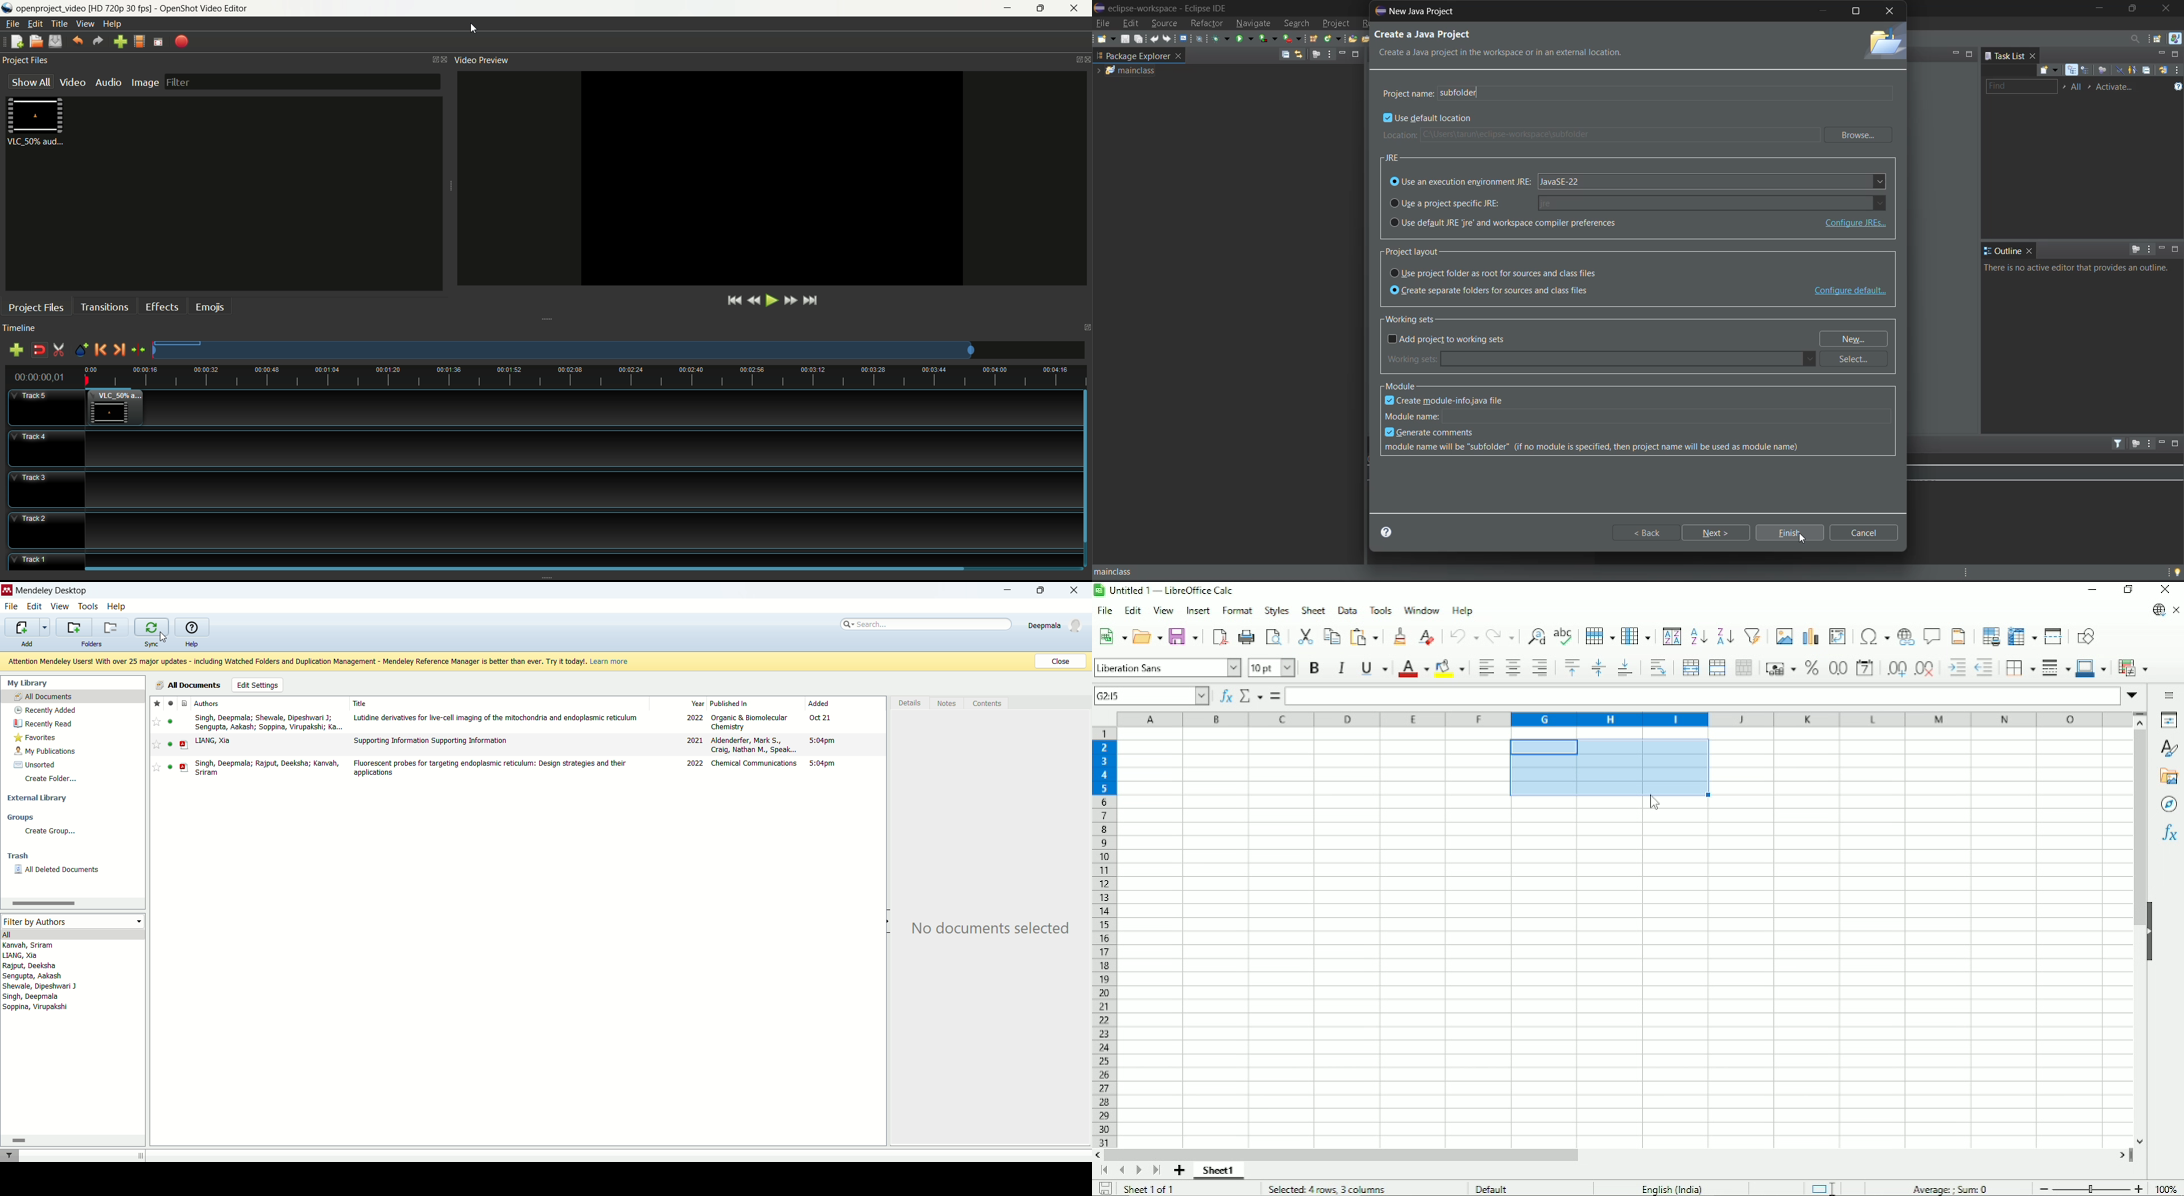 The height and width of the screenshot is (1204, 2184). I want to click on PDF file type, so click(186, 768).